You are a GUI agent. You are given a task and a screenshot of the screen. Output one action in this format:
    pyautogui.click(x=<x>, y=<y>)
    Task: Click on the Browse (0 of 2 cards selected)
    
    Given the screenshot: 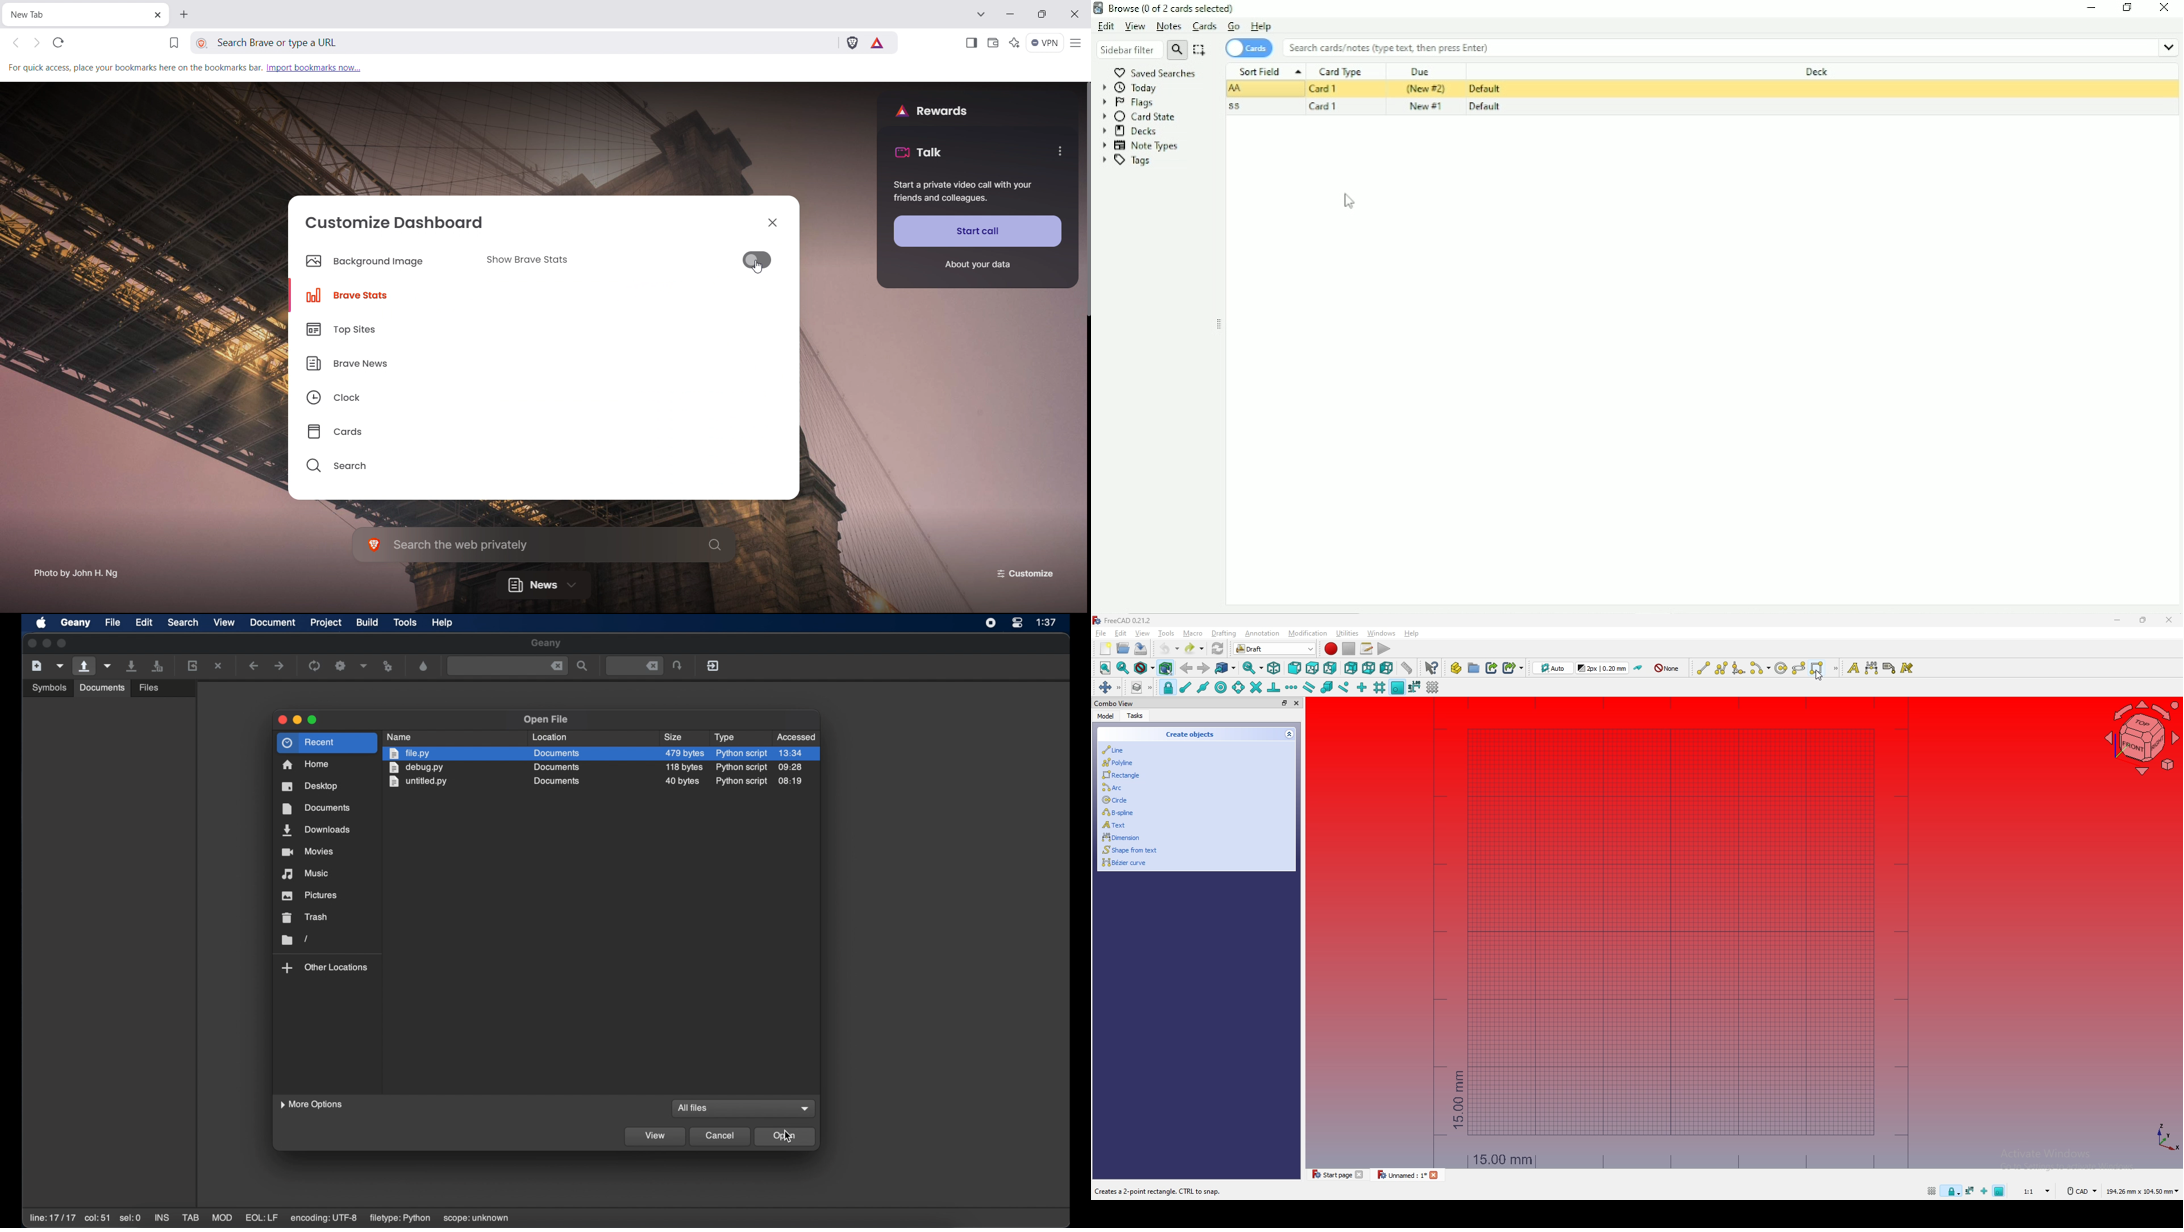 What is the action you would take?
    pyautogui.click(x=1167, y=8)
    